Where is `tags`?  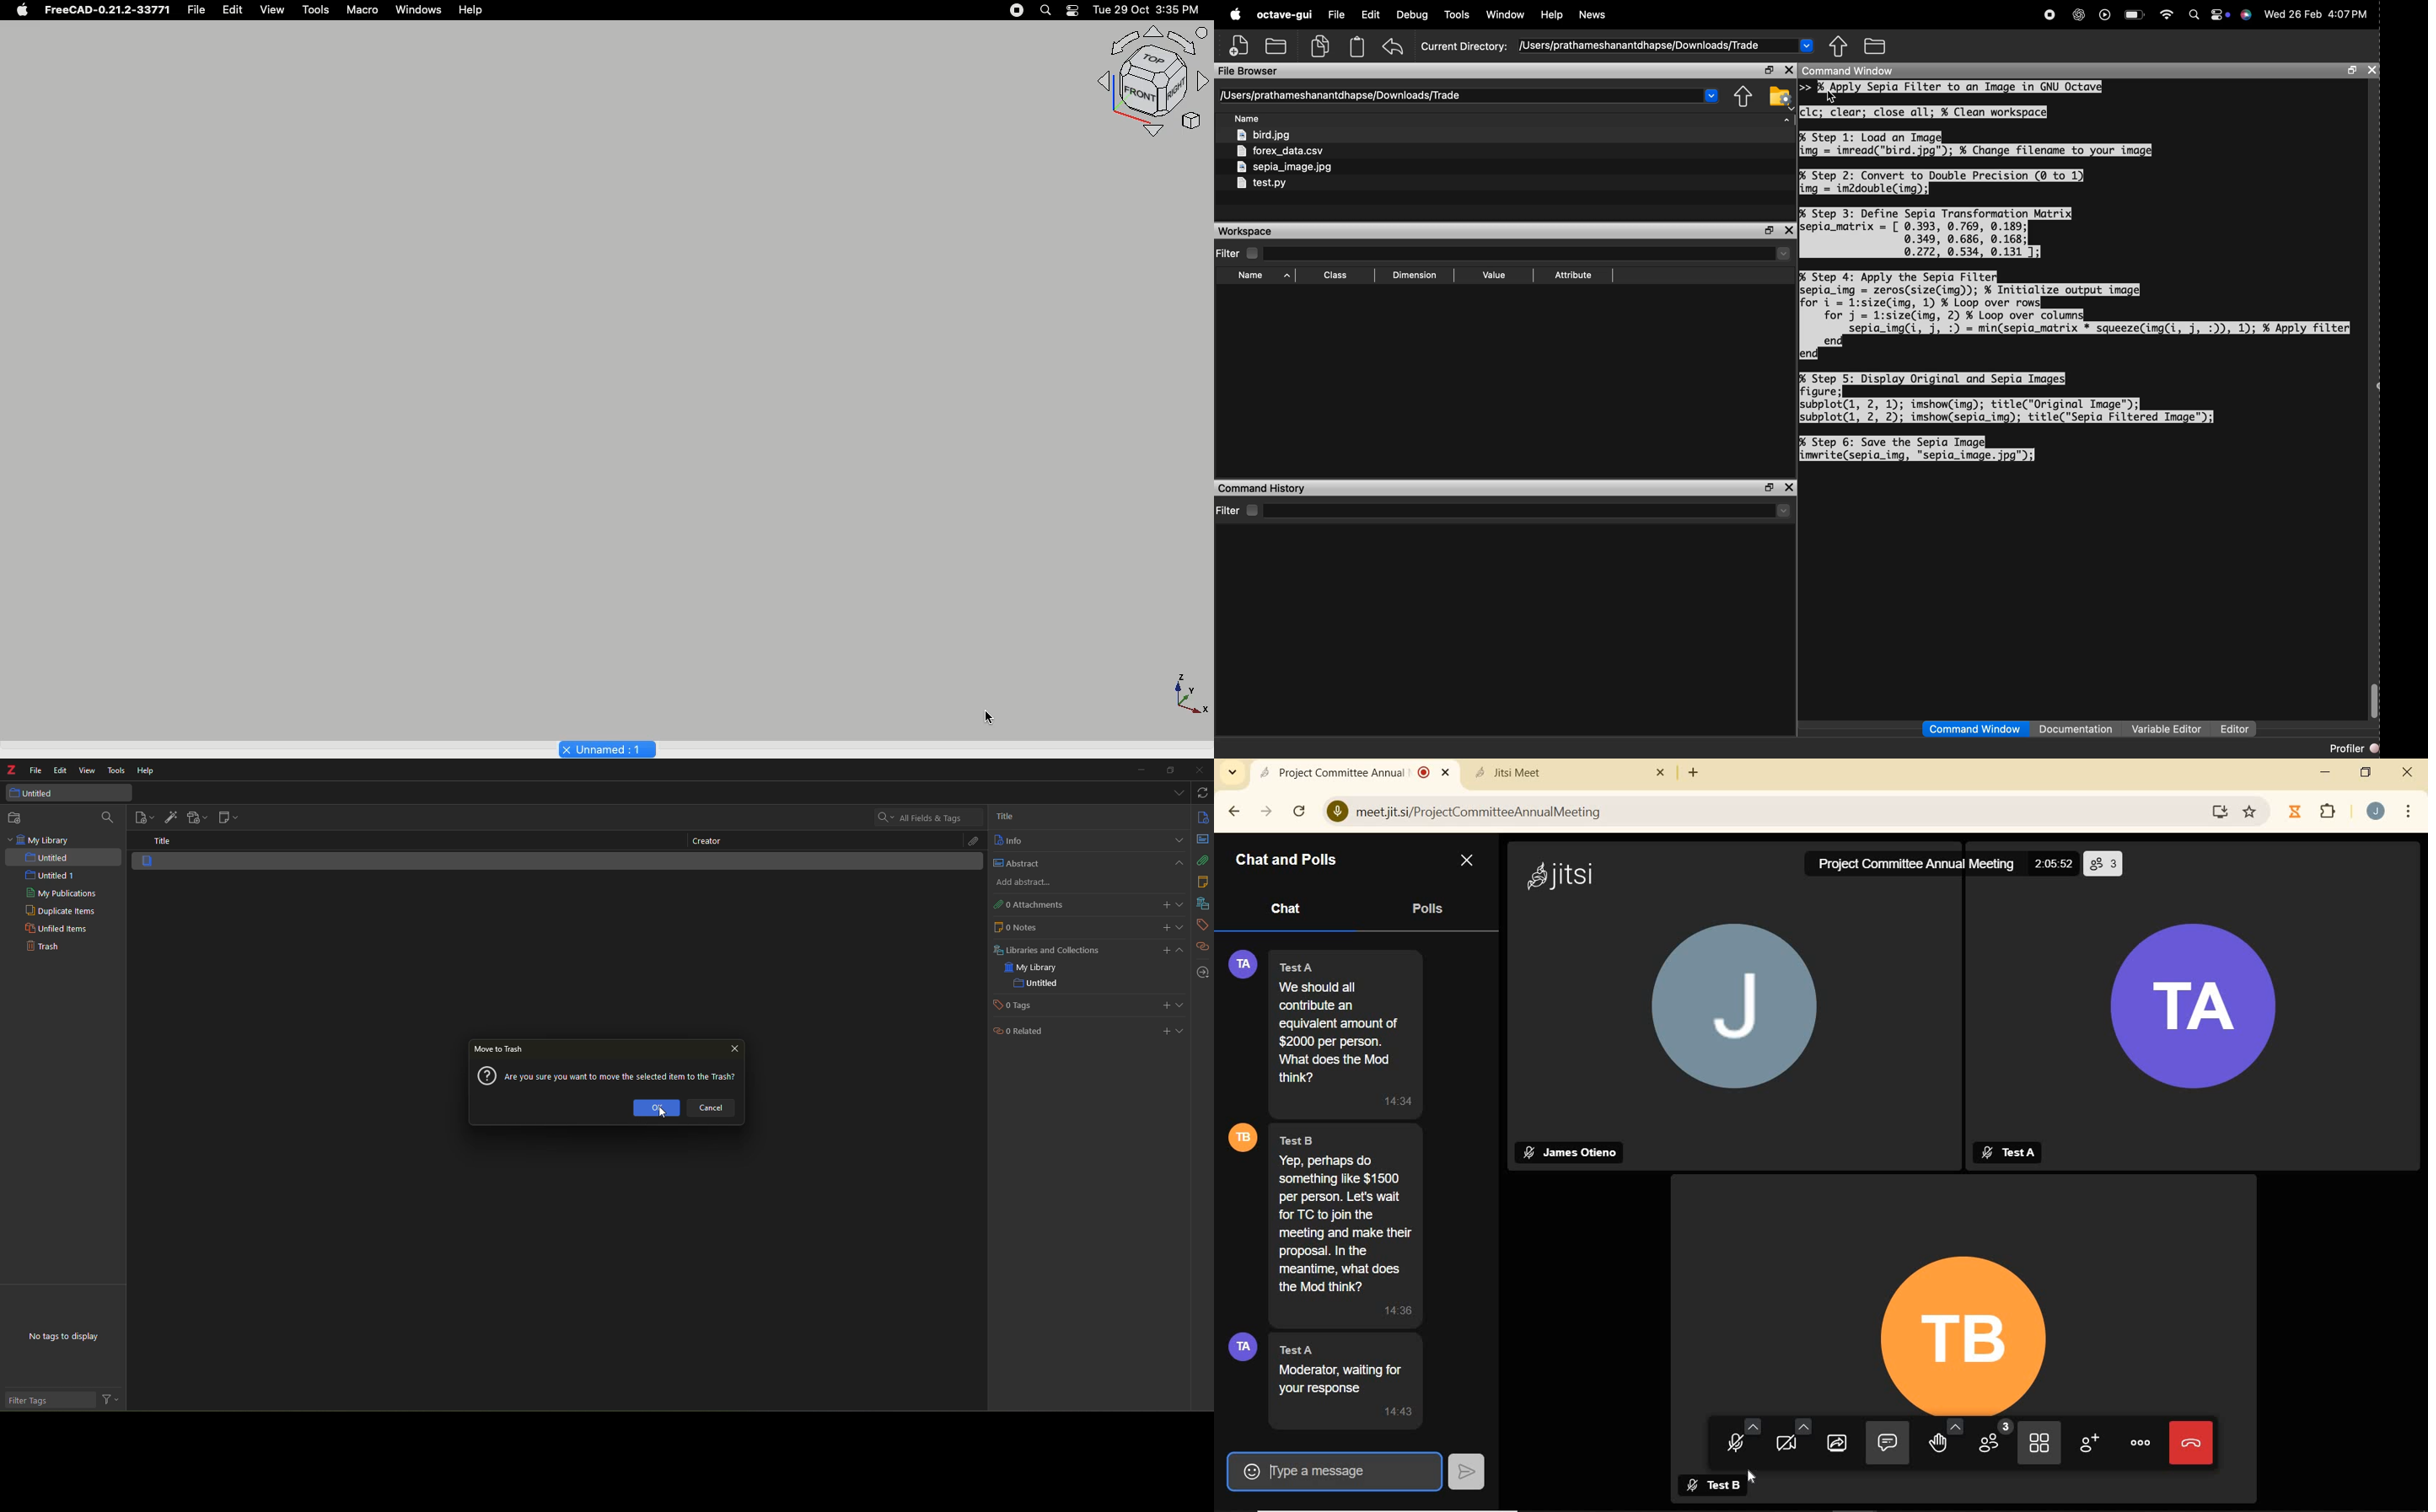 tags is located at coordinates (1201, 925).